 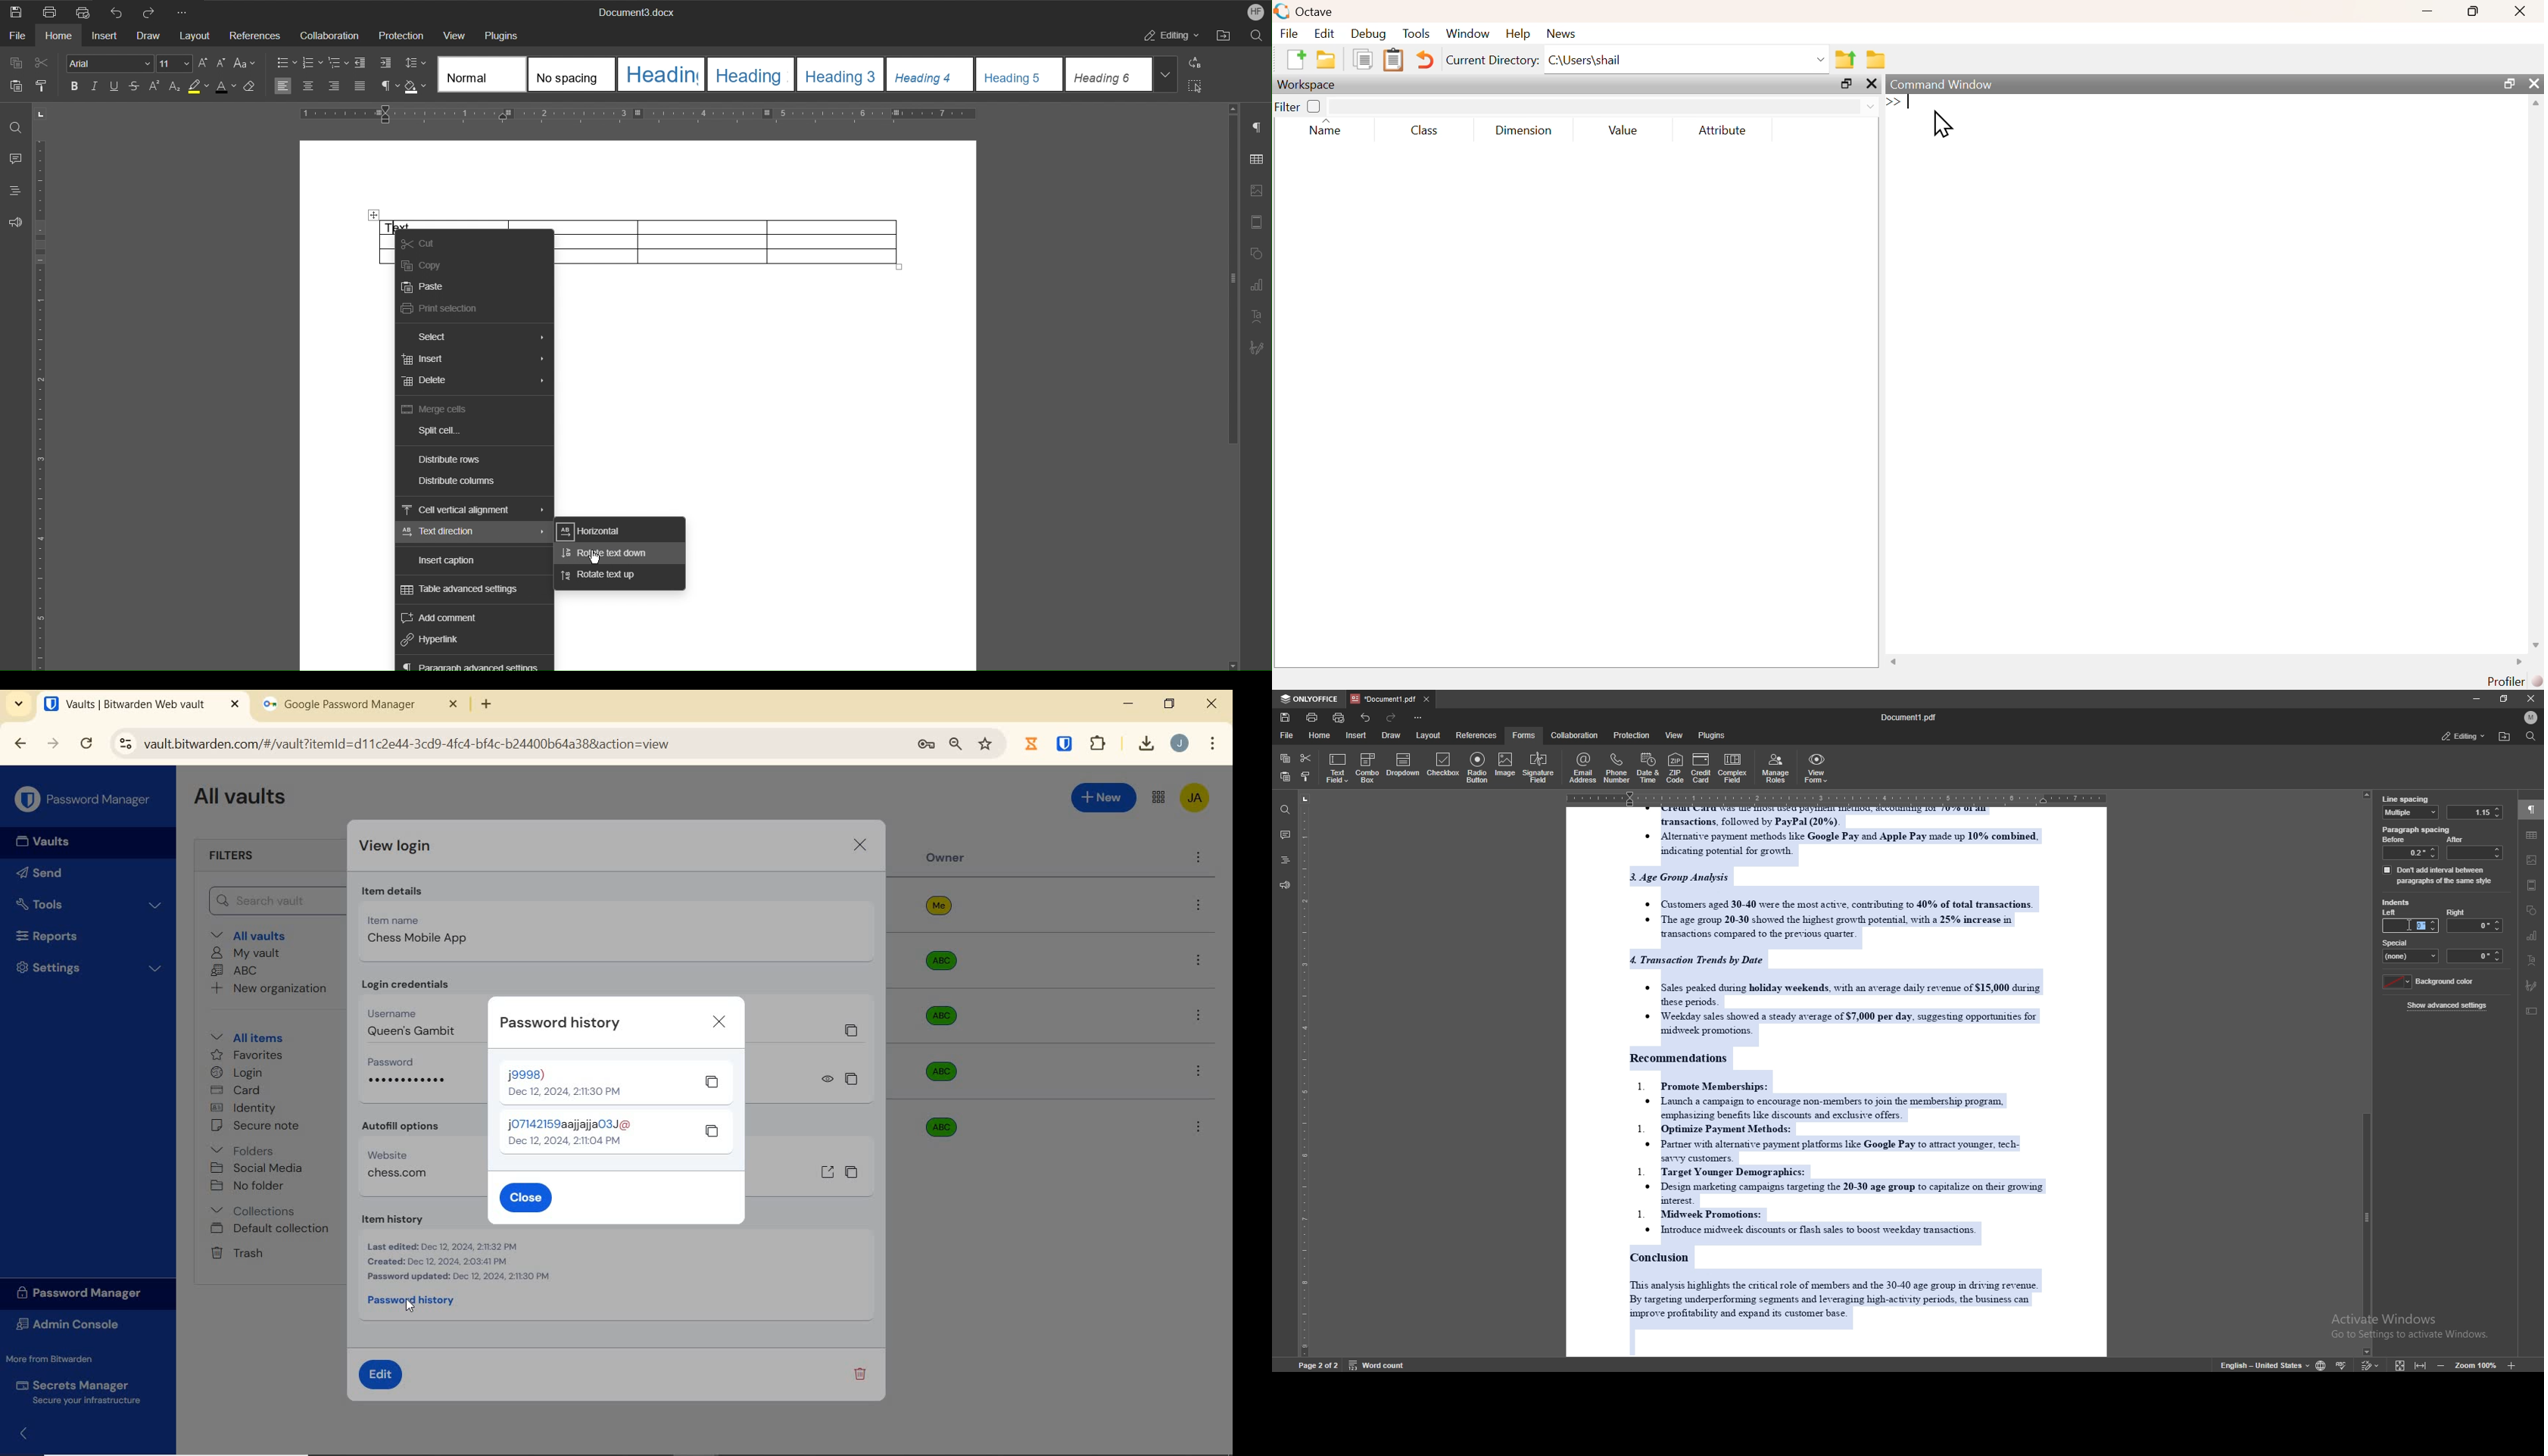 What do you see at coordinates (2472, 12) in the screenshot?
I see `maximize` at bounding box center [2472, 12].